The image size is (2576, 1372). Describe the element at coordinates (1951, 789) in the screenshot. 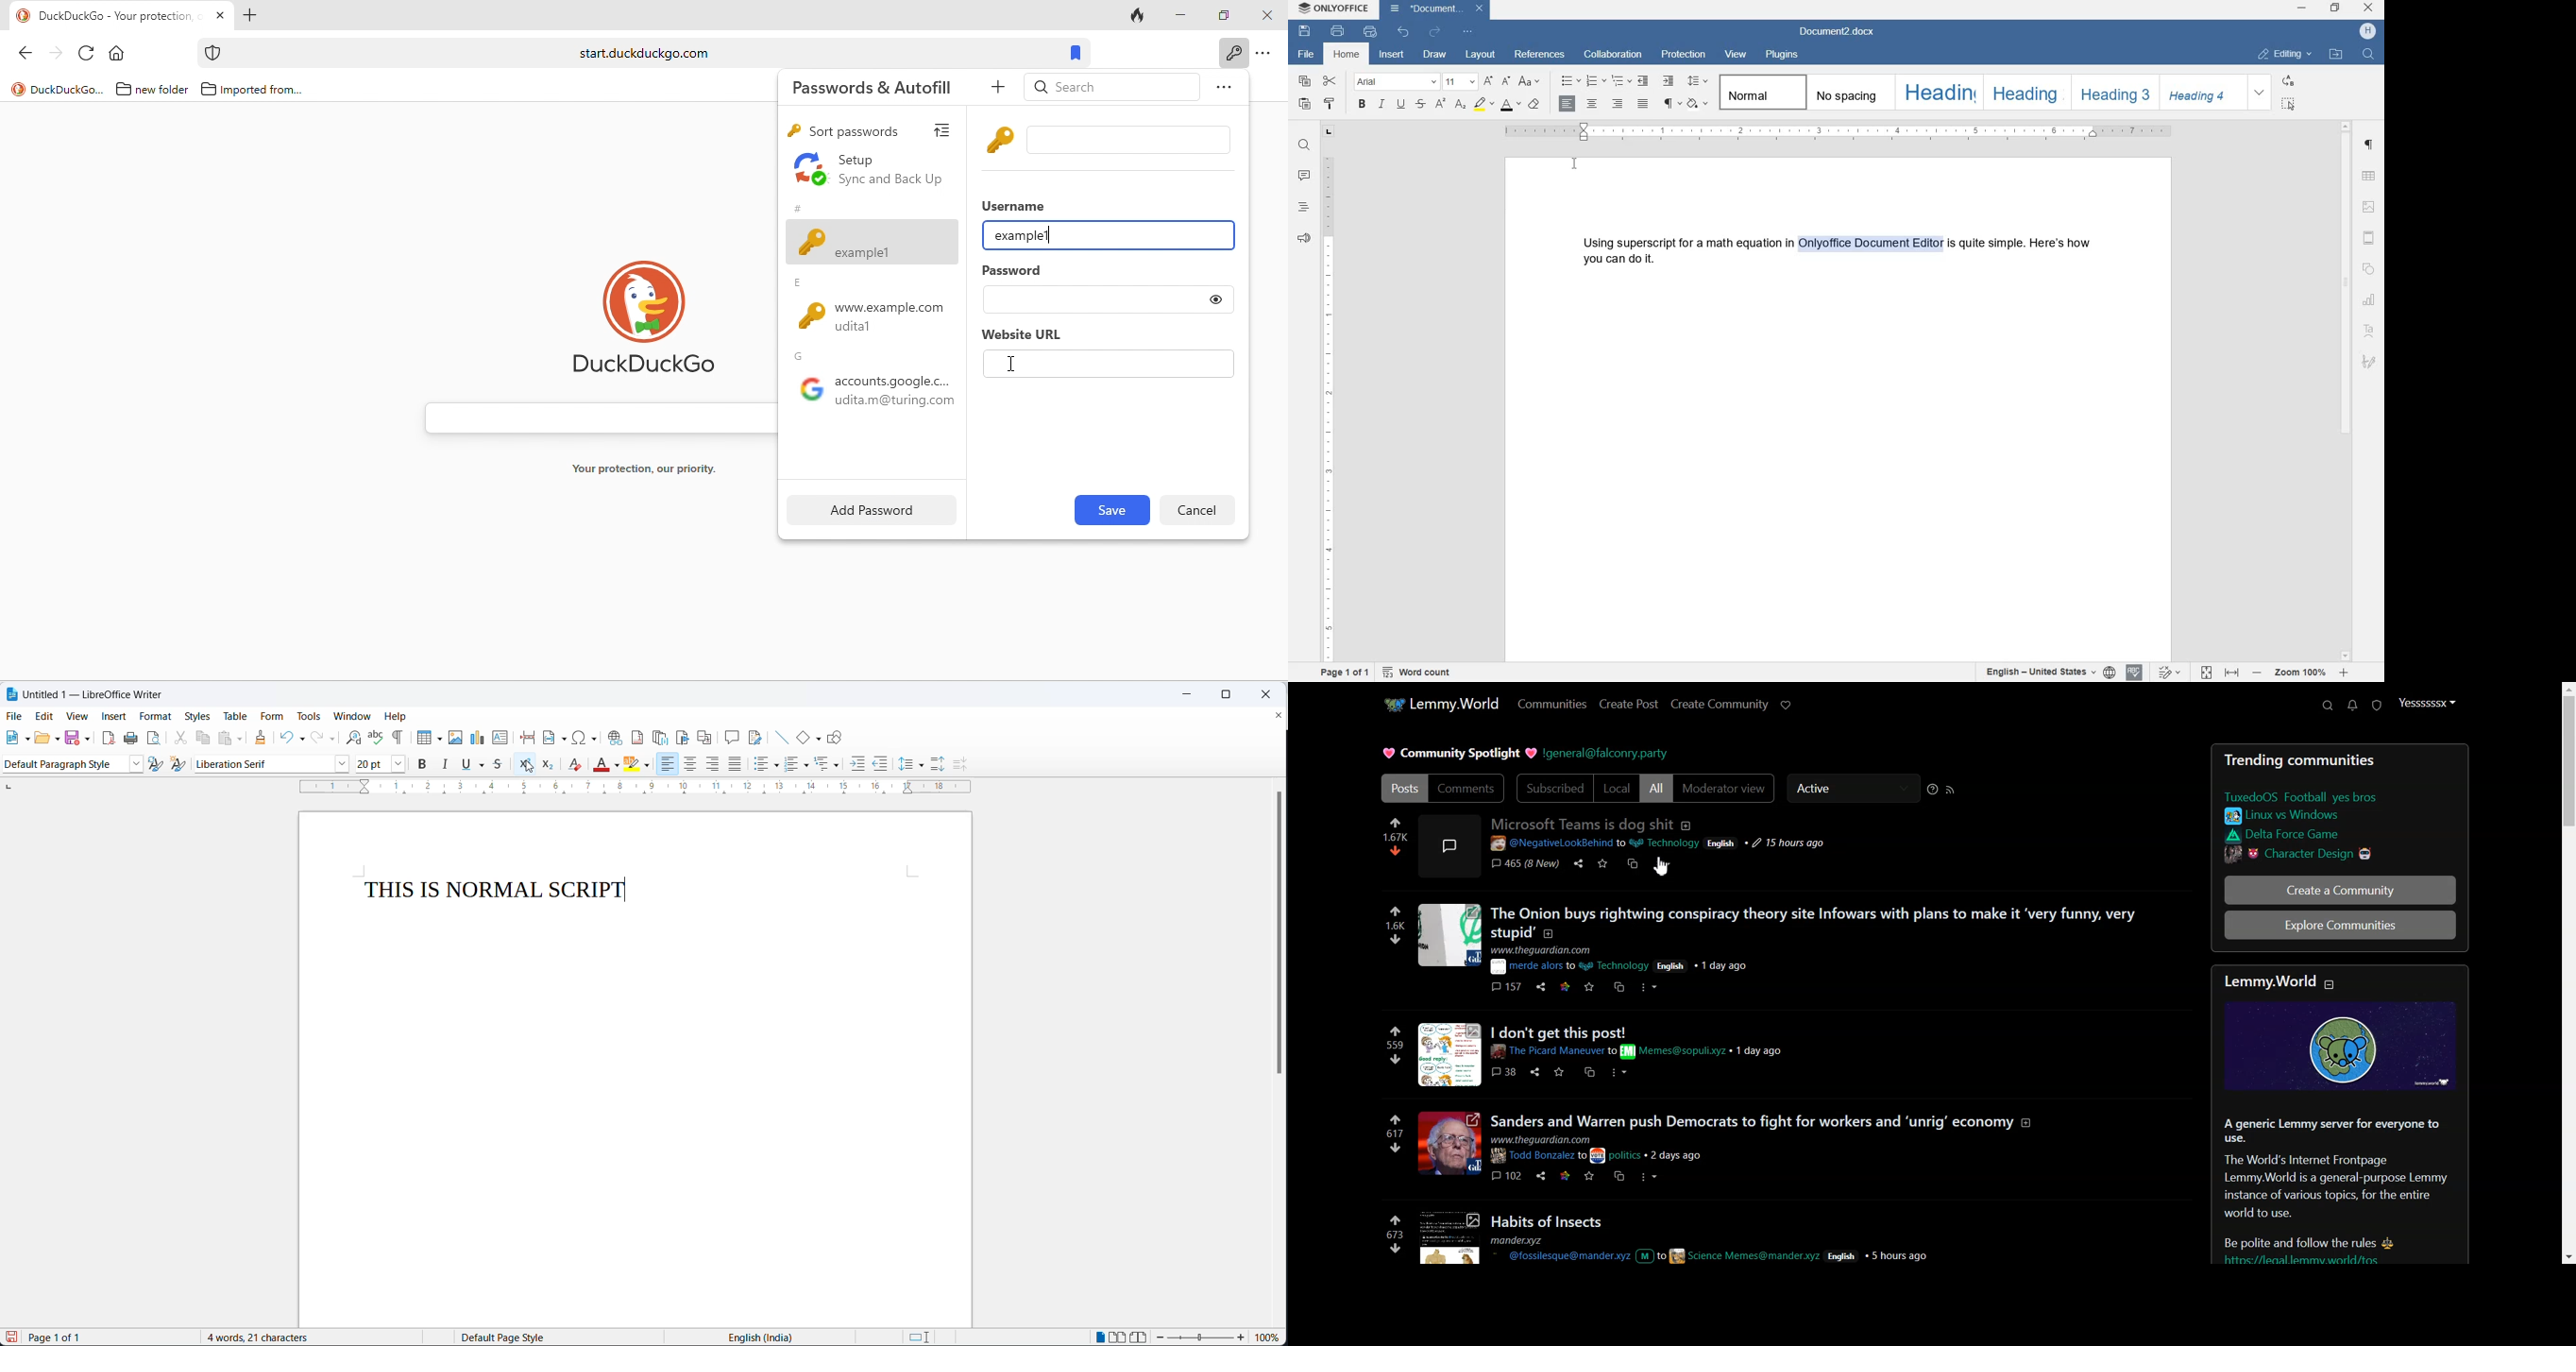

I see `RSS` at that location.